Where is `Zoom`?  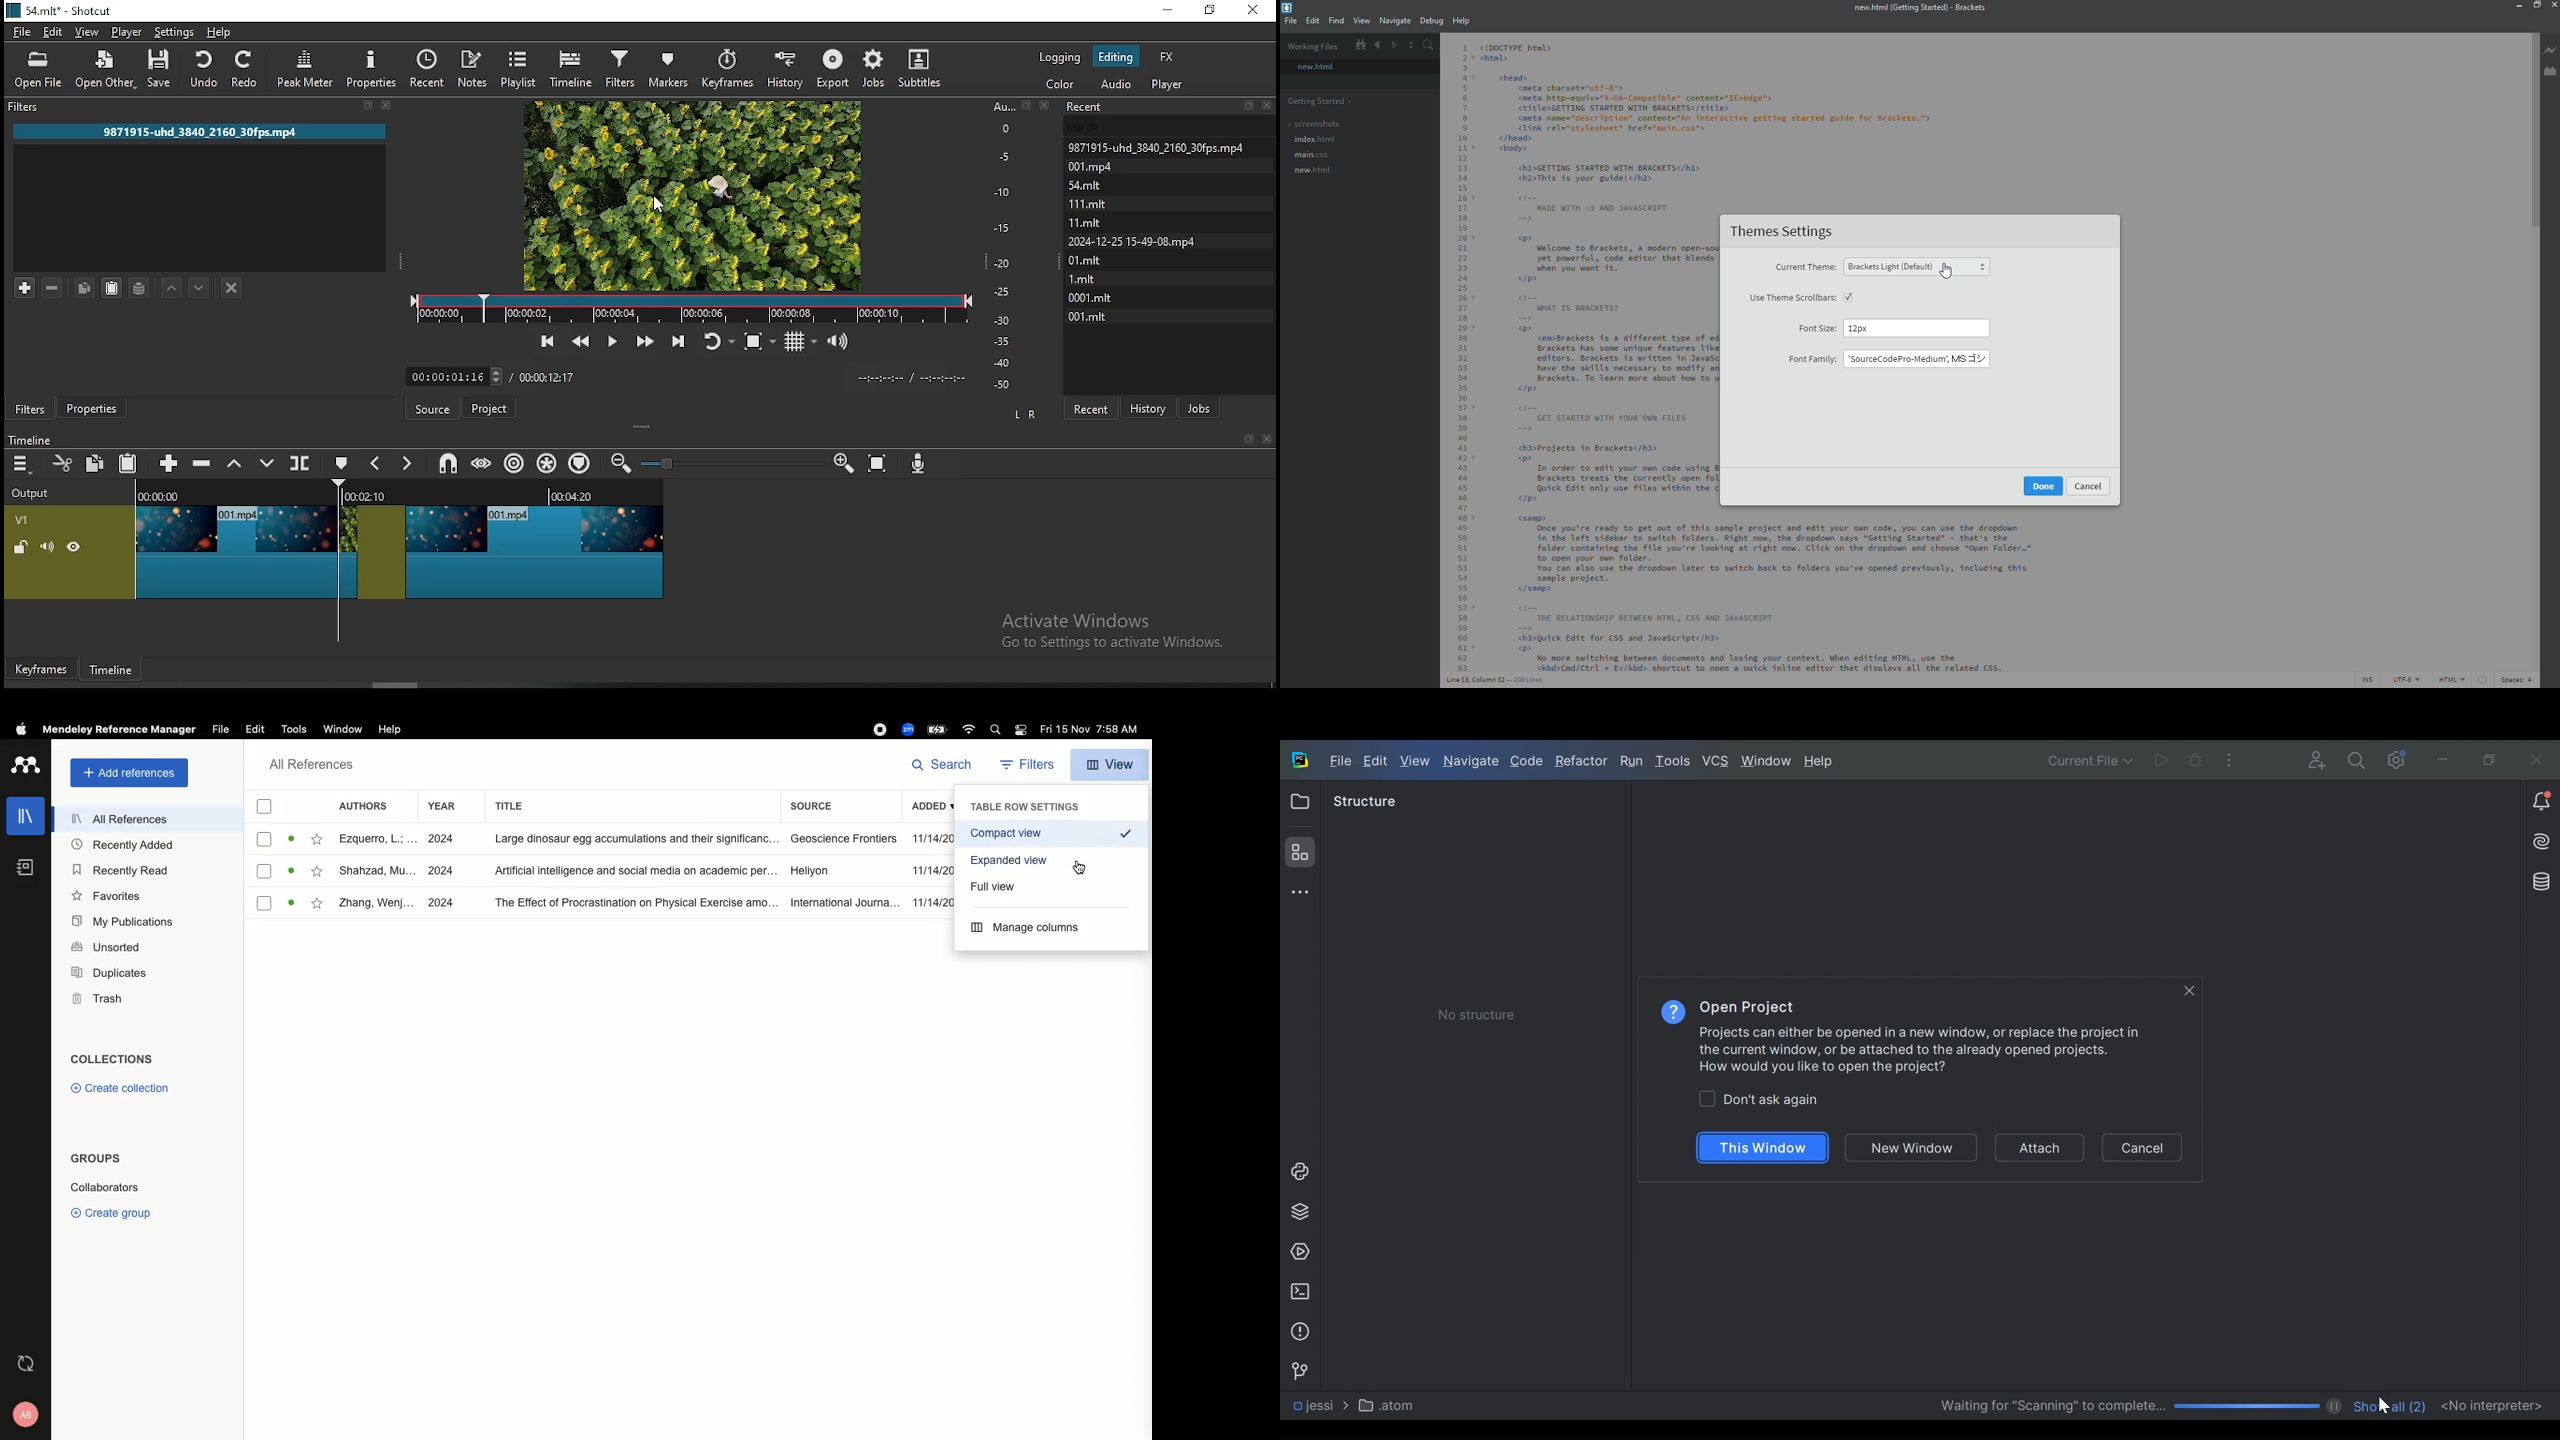 Zoom is located at coordinates (906, 730).